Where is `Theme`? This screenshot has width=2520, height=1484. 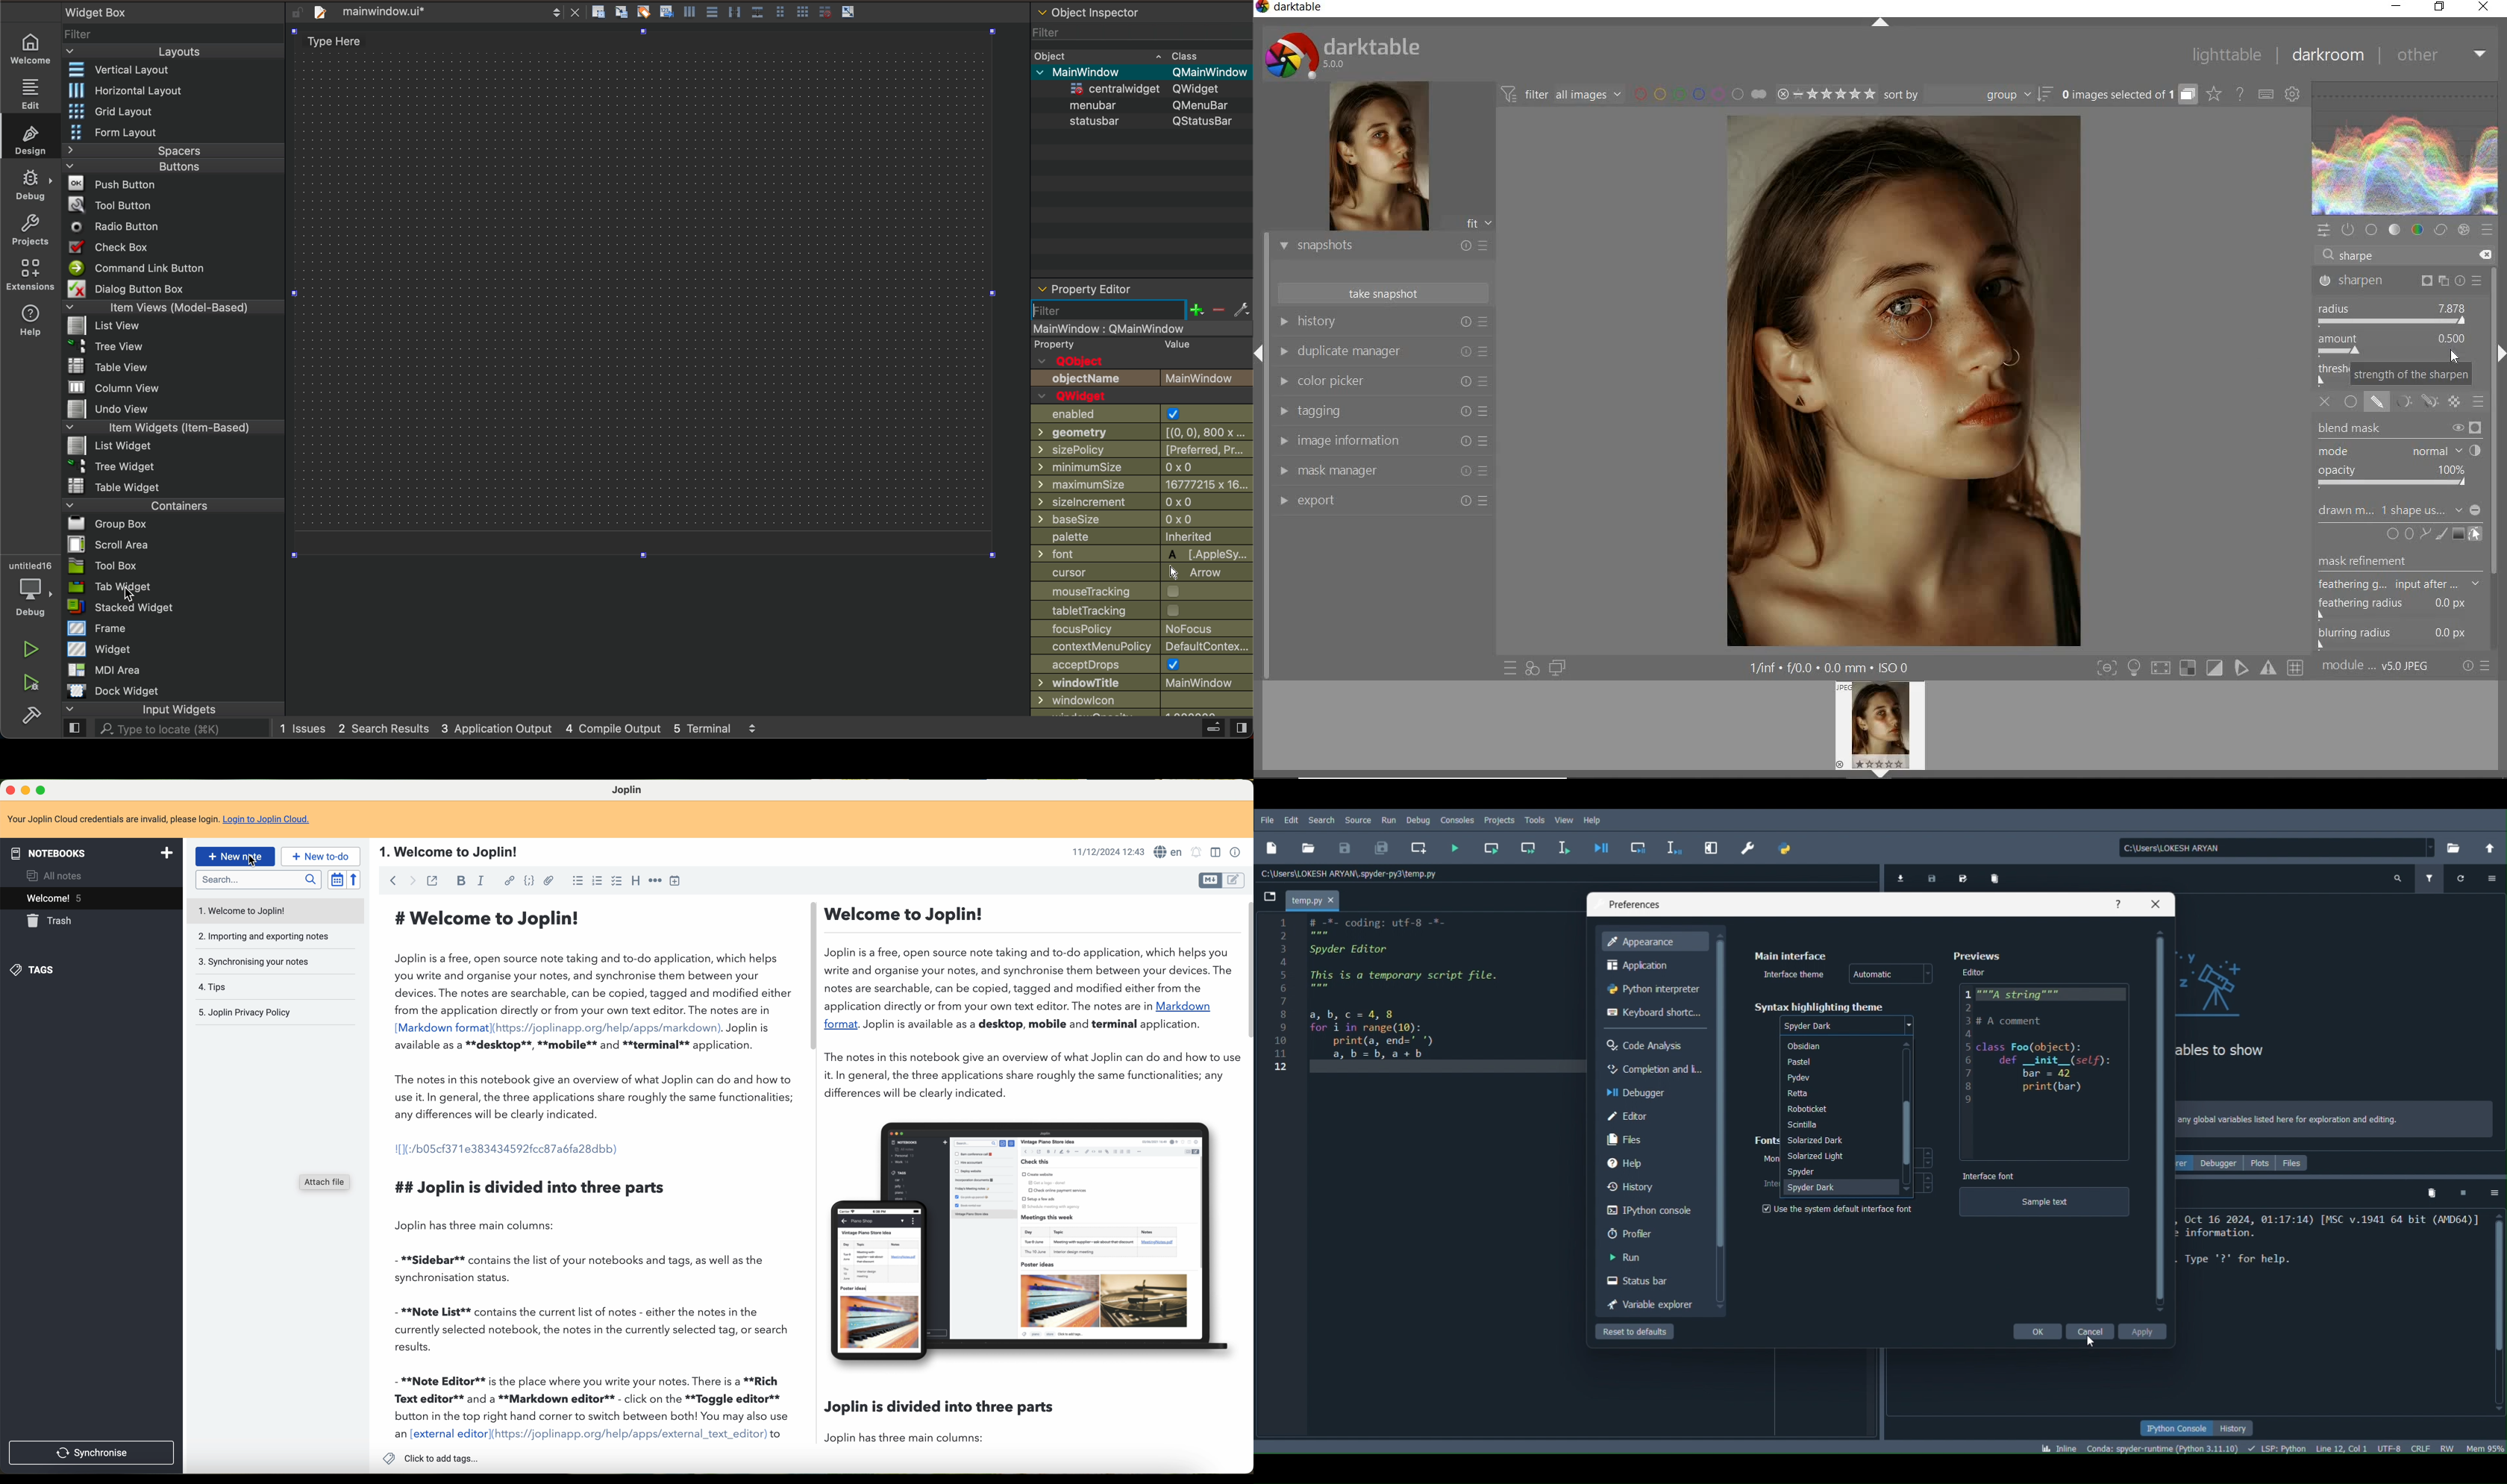
Theme is located at coordinates (1814, 1028).